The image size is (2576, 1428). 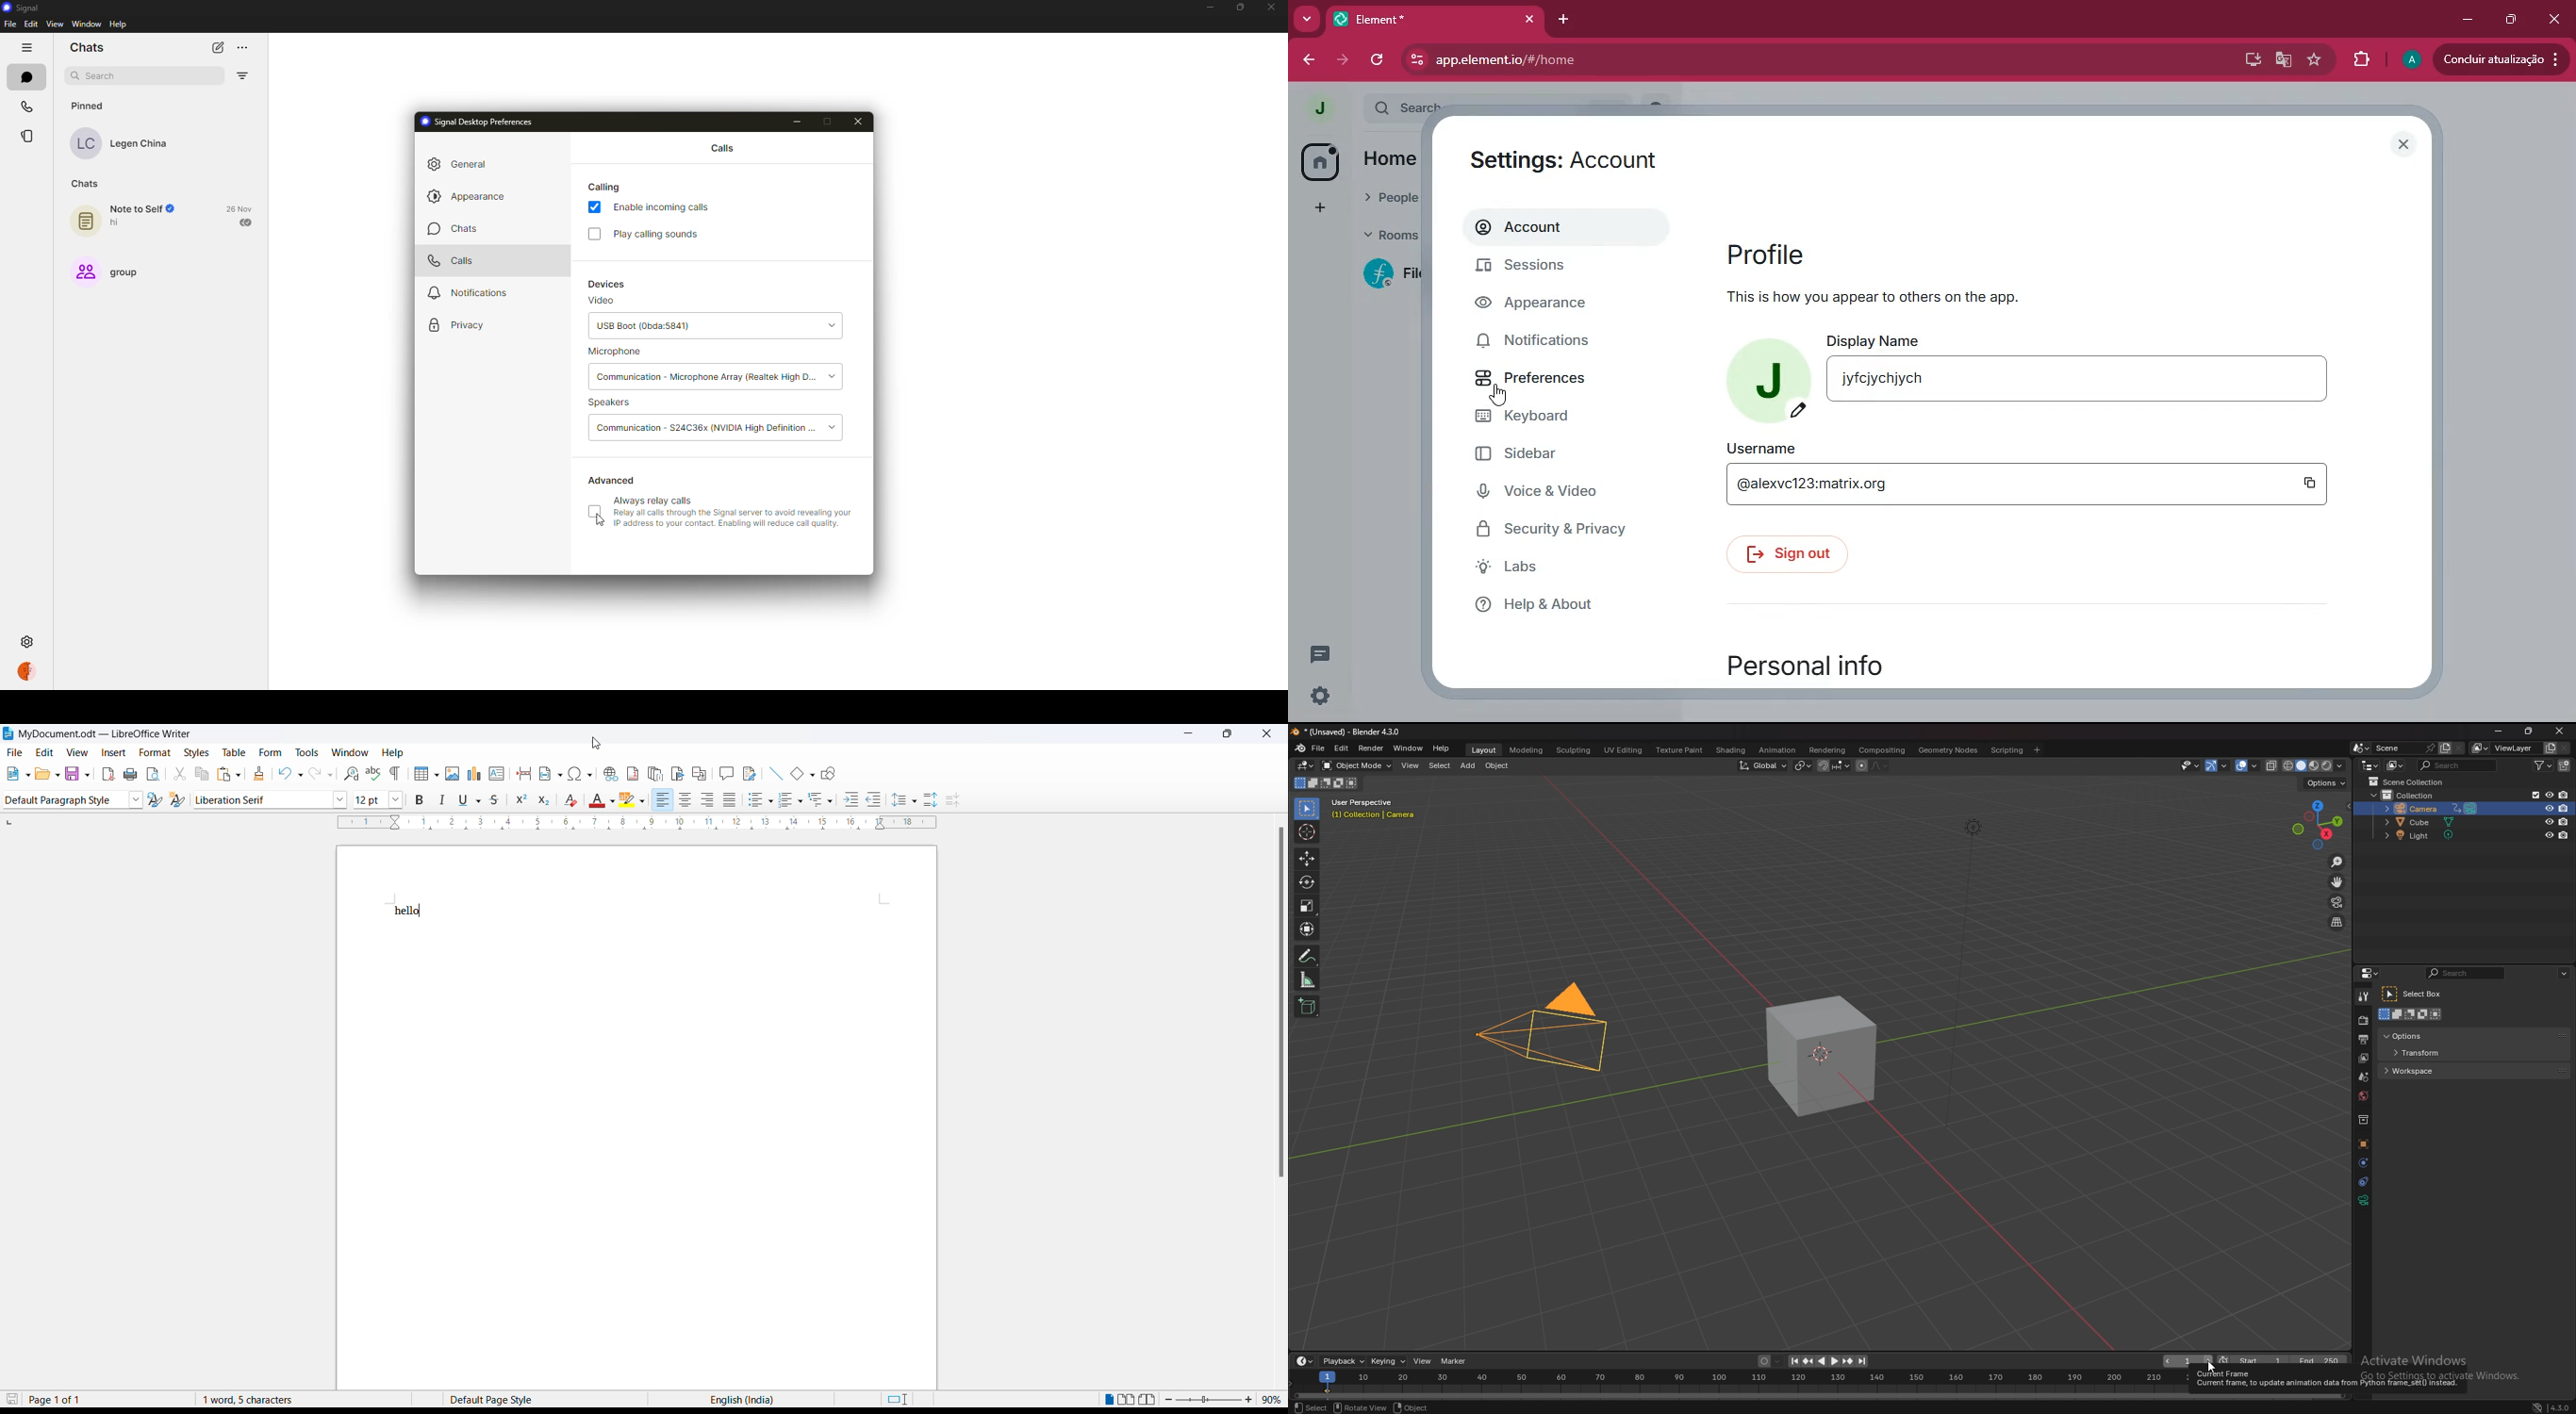 What do you see at coordinates (902, 1400) in the screenshot?
I see `standard selection` at bounding box center [902, 1400].